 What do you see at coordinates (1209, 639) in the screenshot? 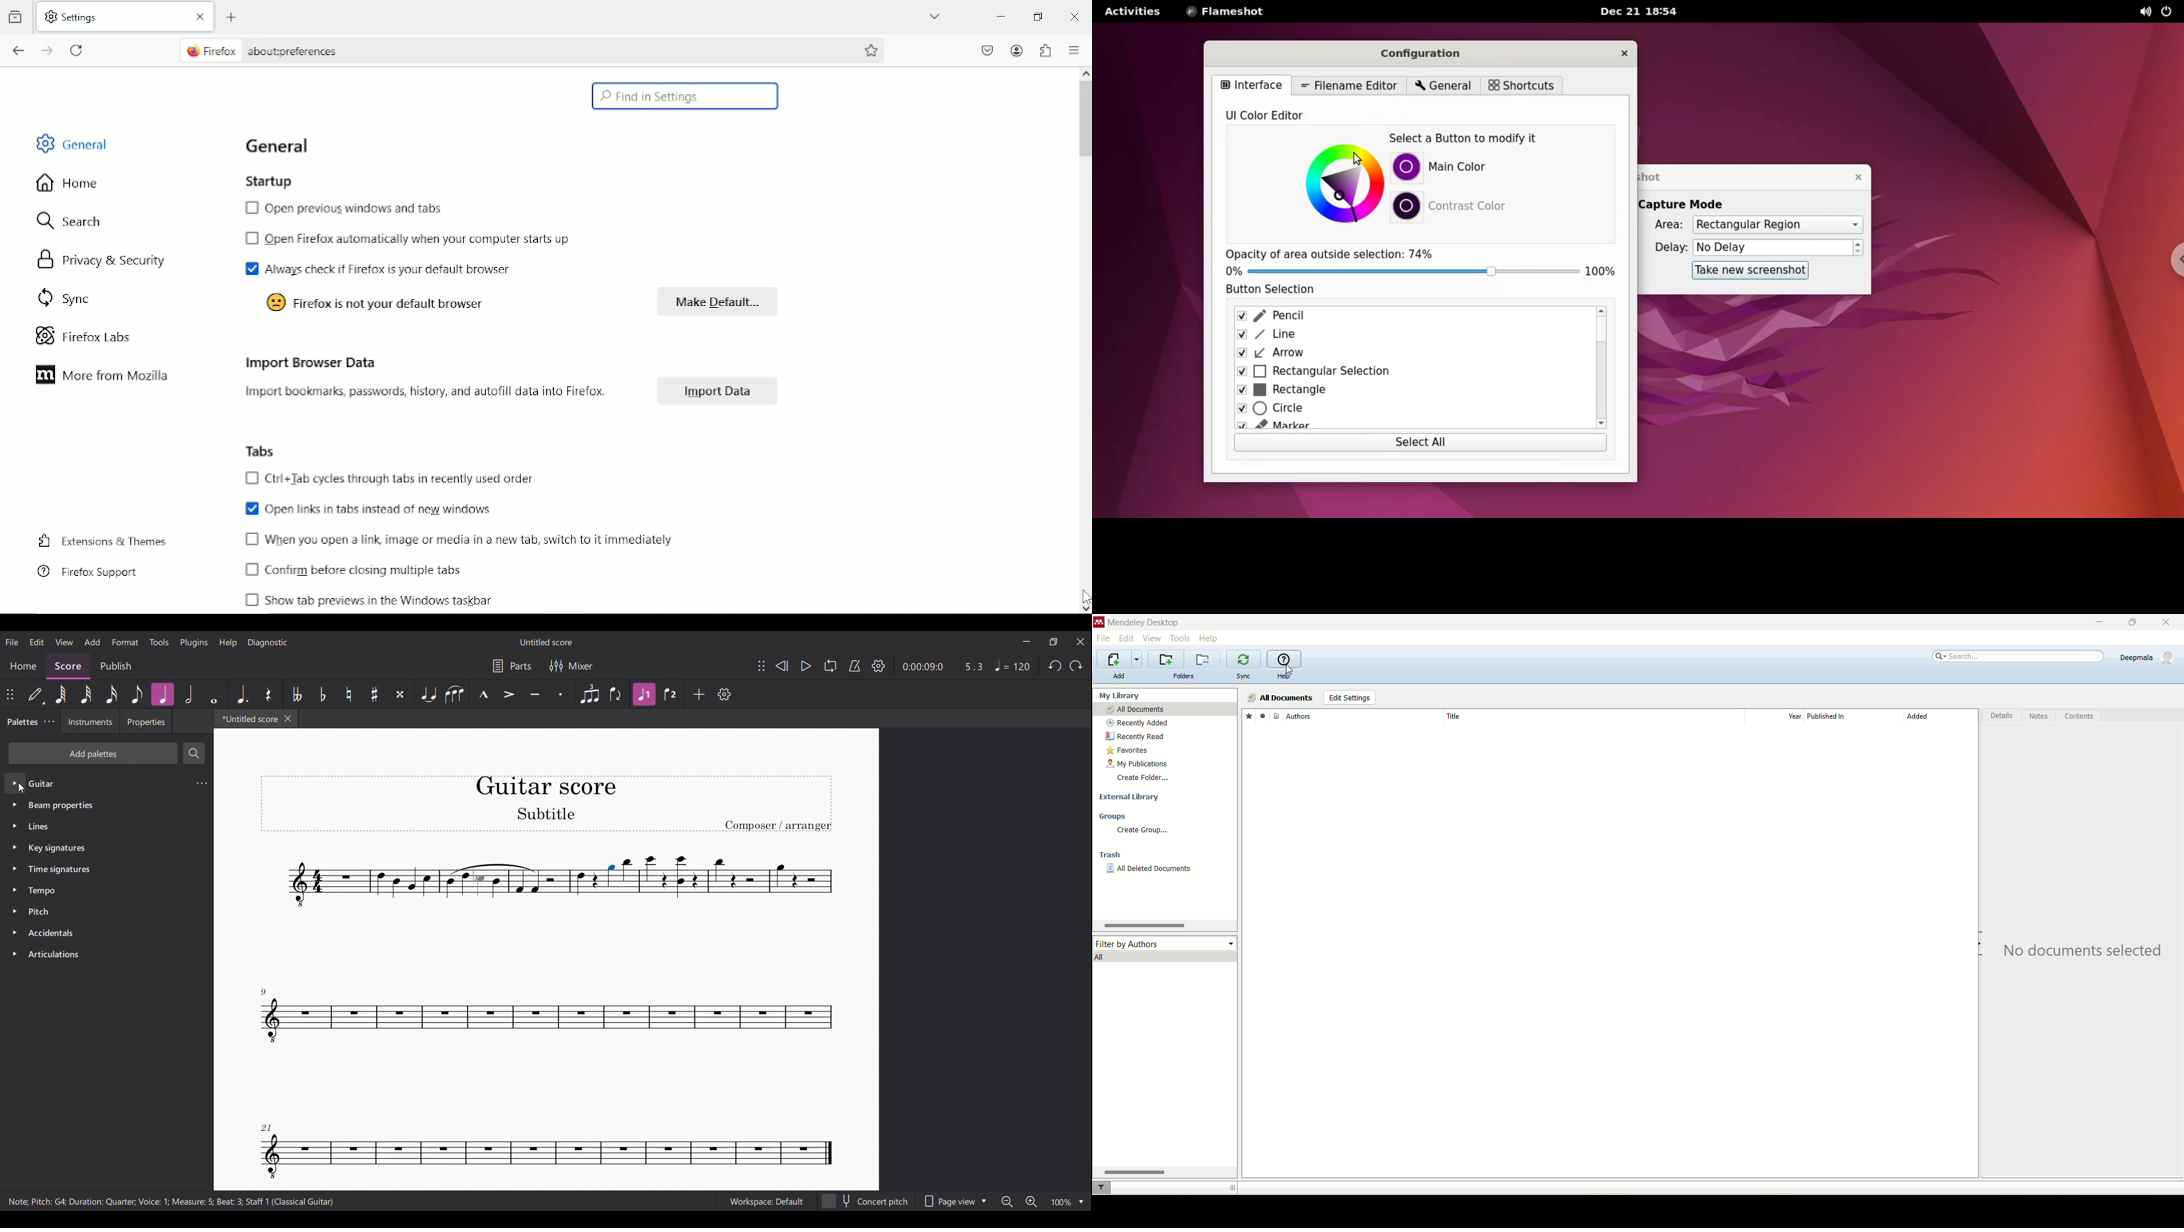
I see `help` at bounding box center [1209, 639].